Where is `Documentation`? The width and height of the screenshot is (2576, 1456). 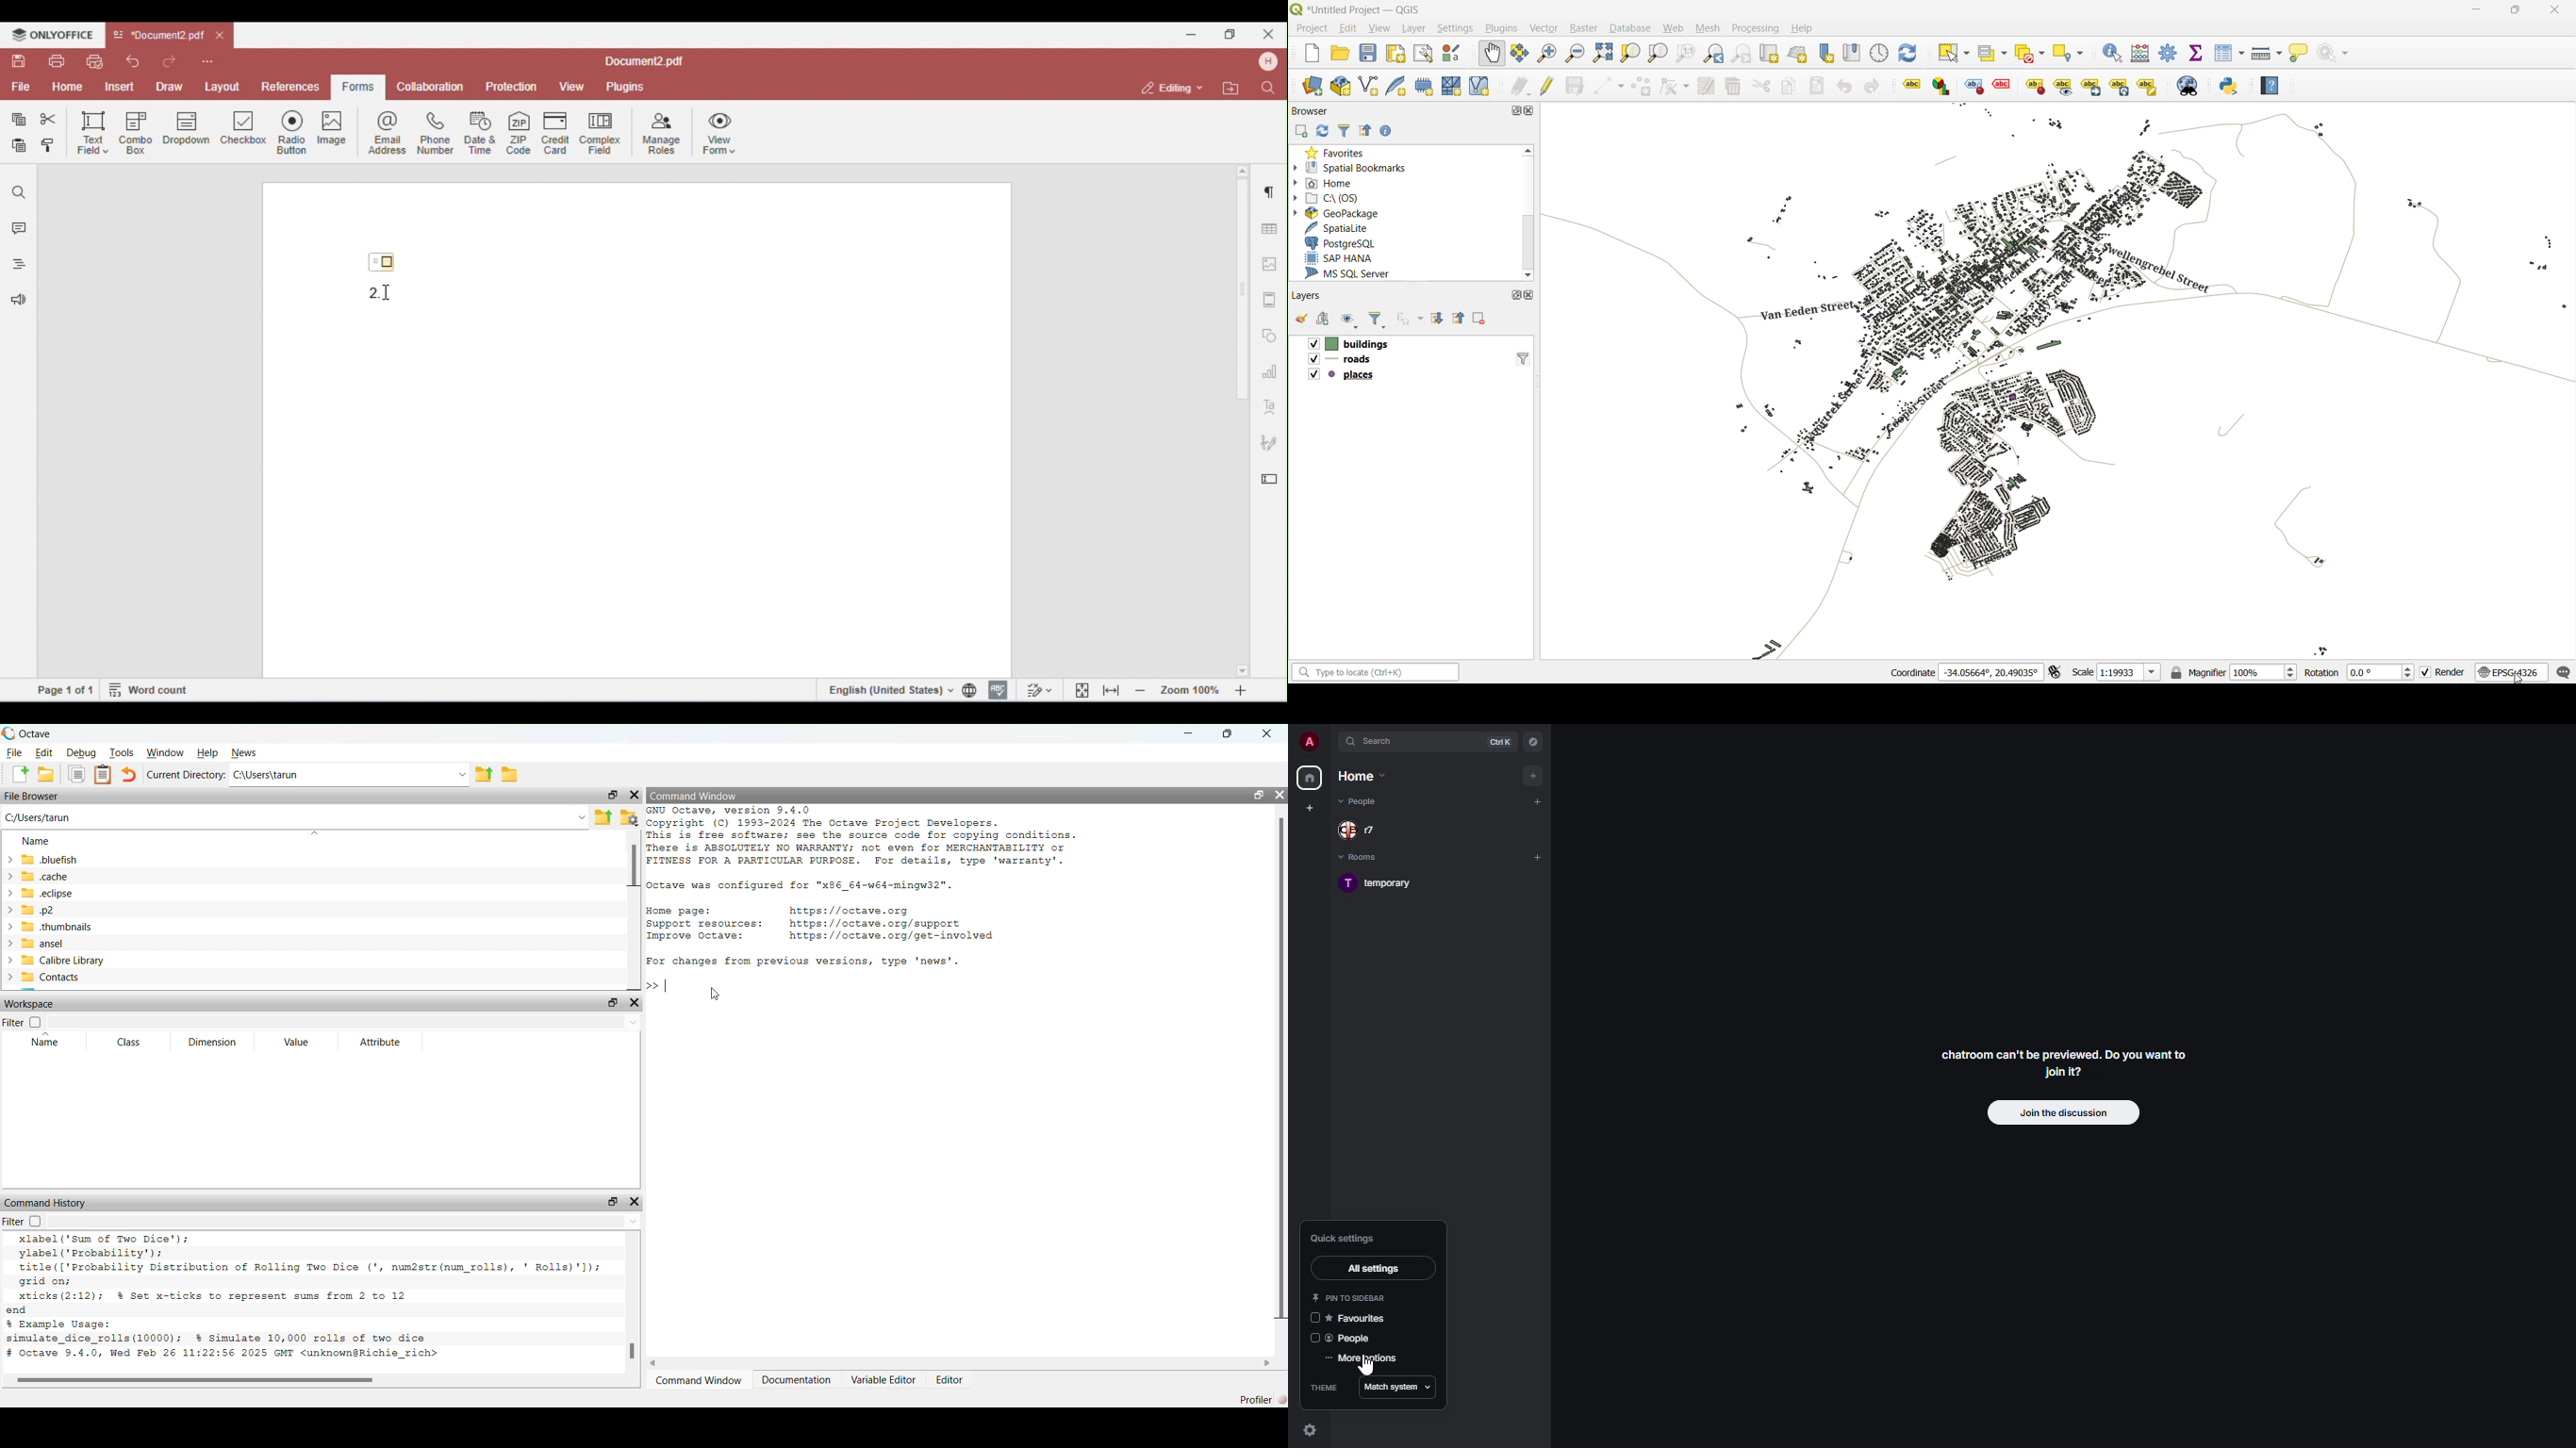
Documentation is located at coordinates (796, 1381).